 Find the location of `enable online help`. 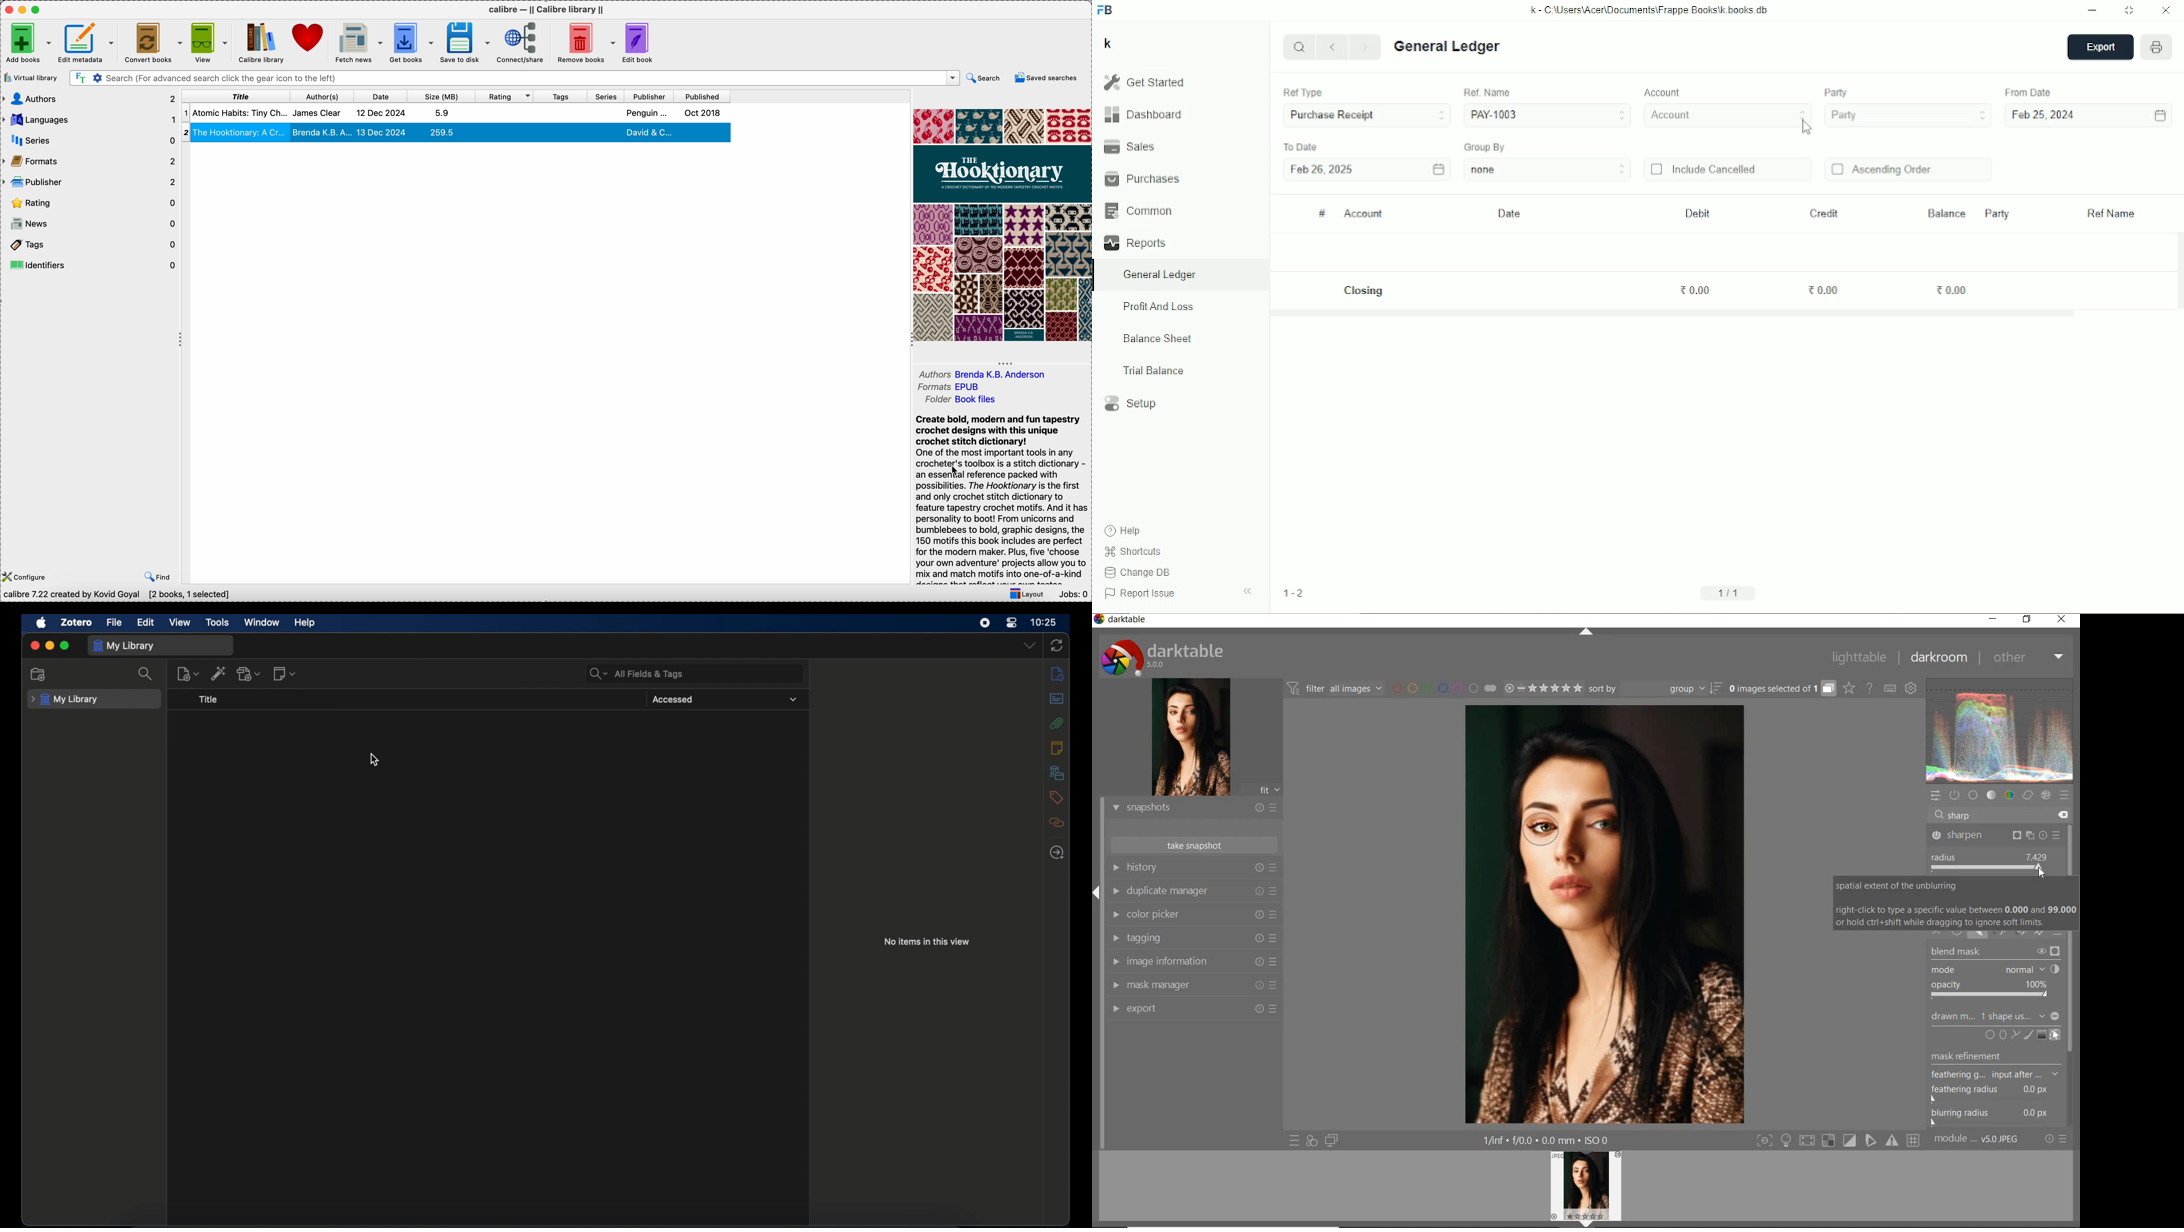

enable online help is located at coordinates (1869, 689).